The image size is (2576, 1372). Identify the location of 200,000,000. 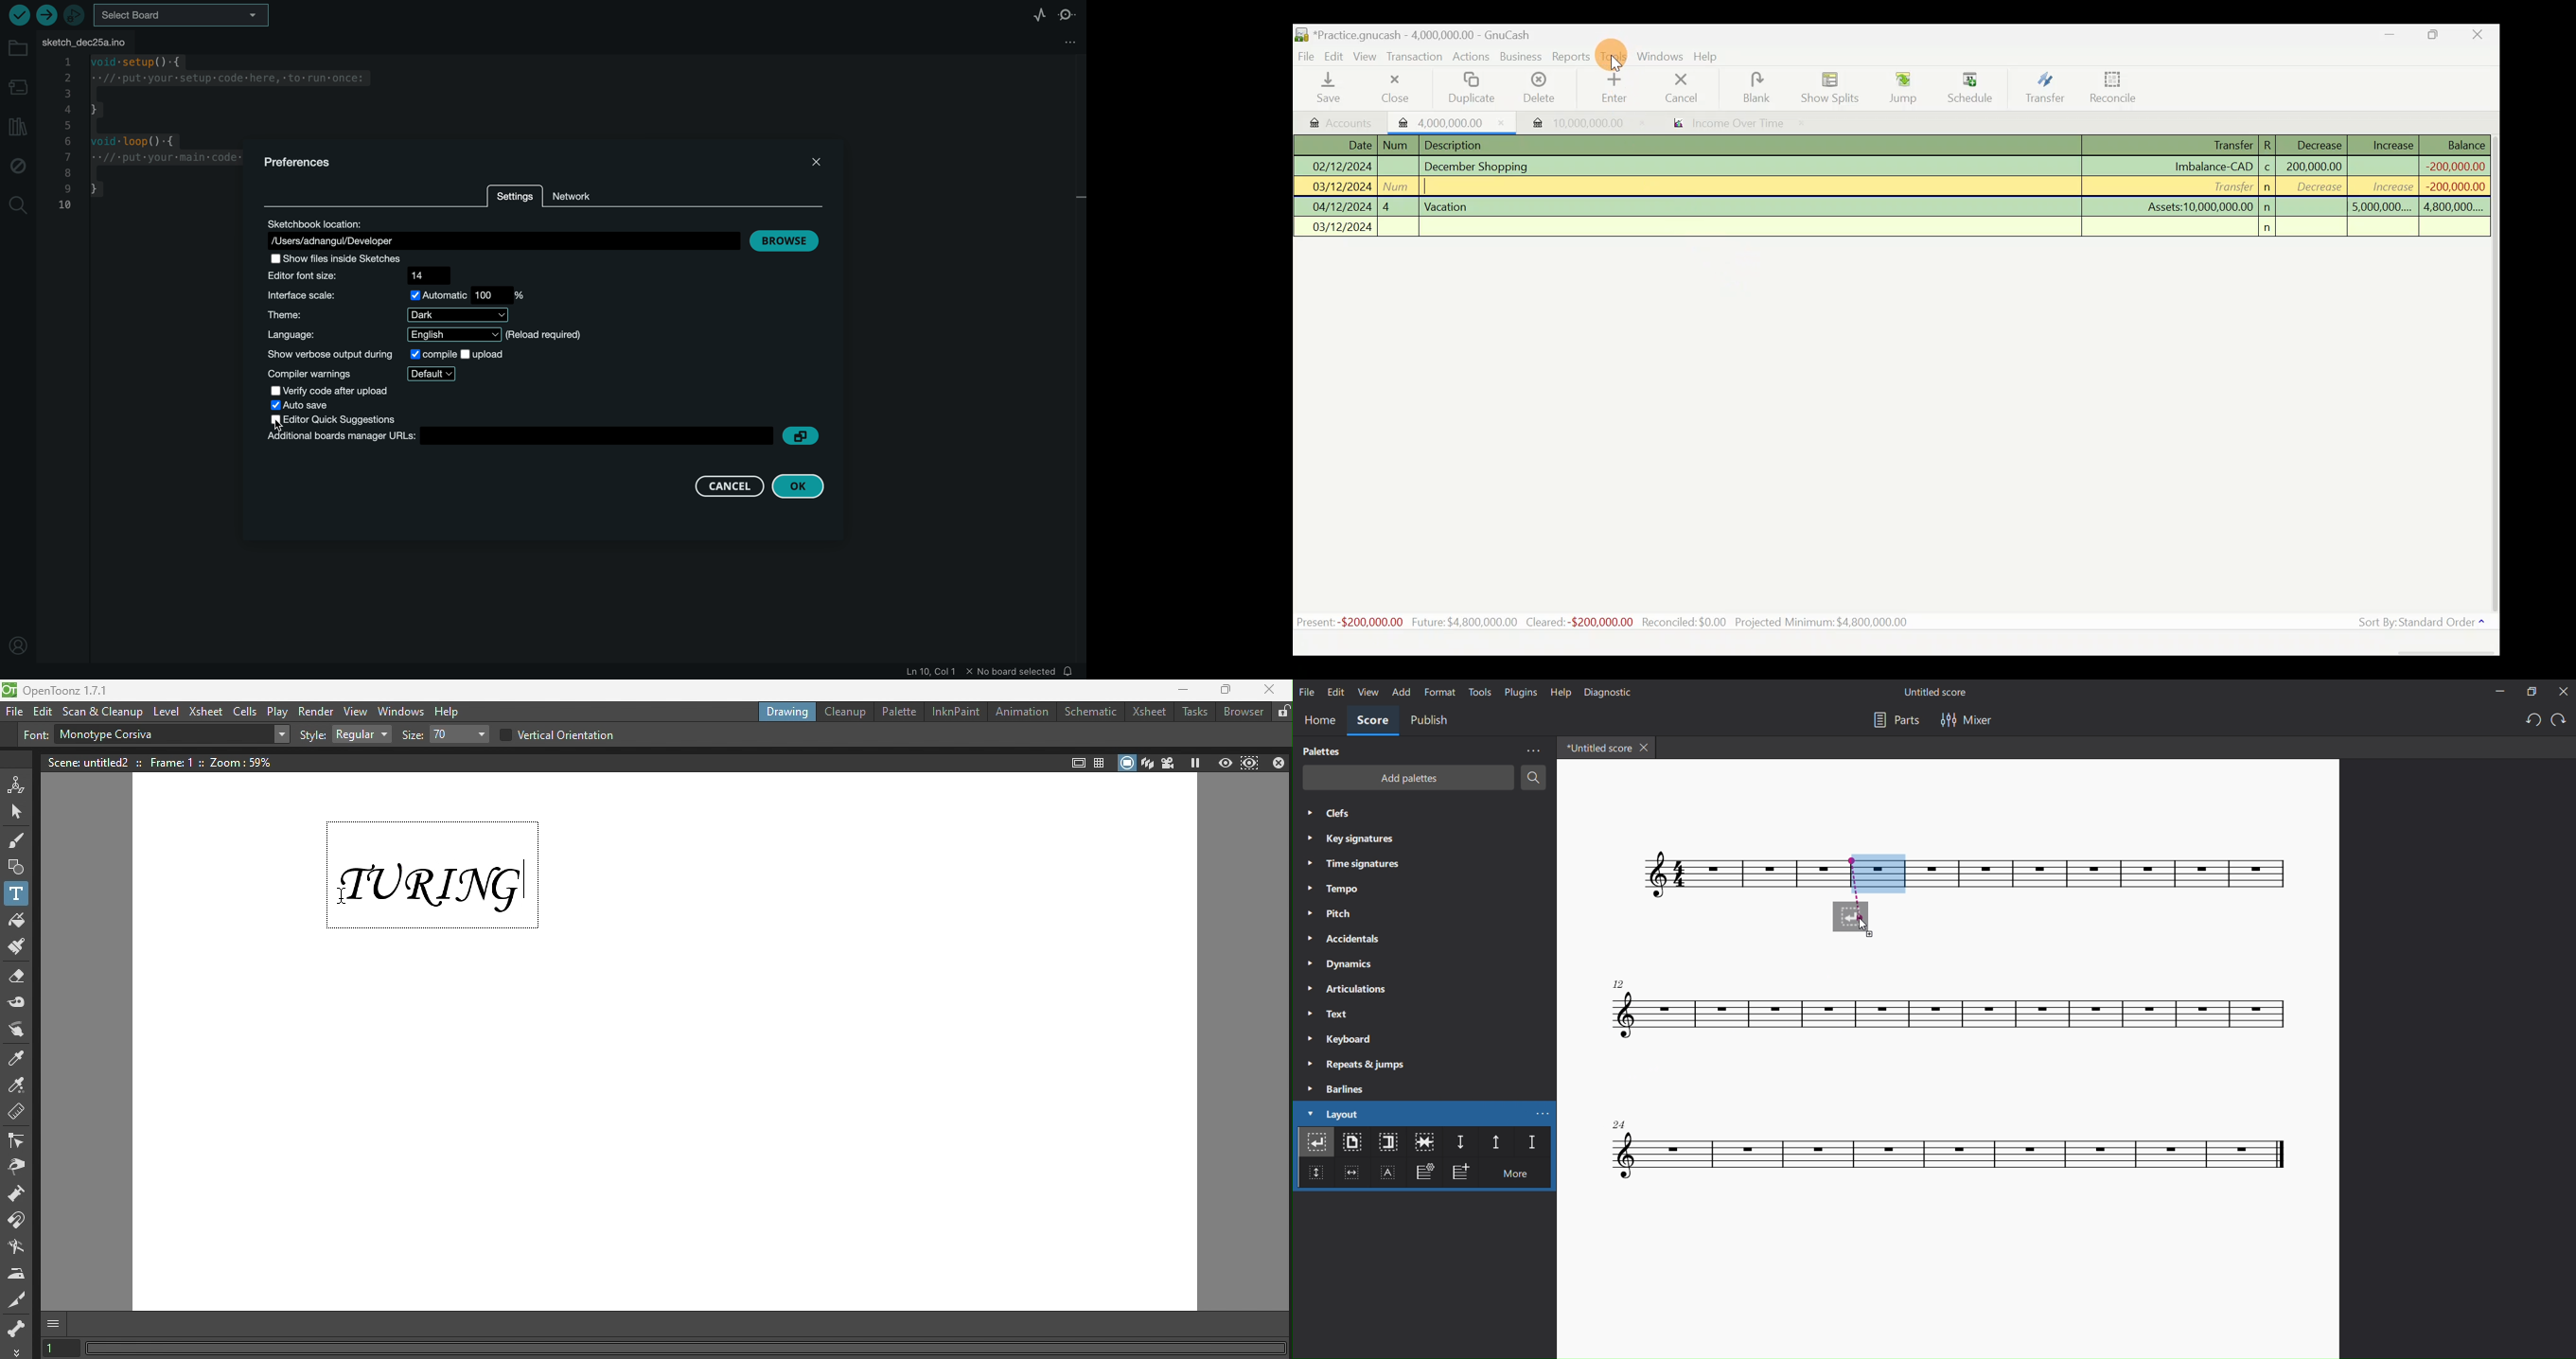
(2313, 166).